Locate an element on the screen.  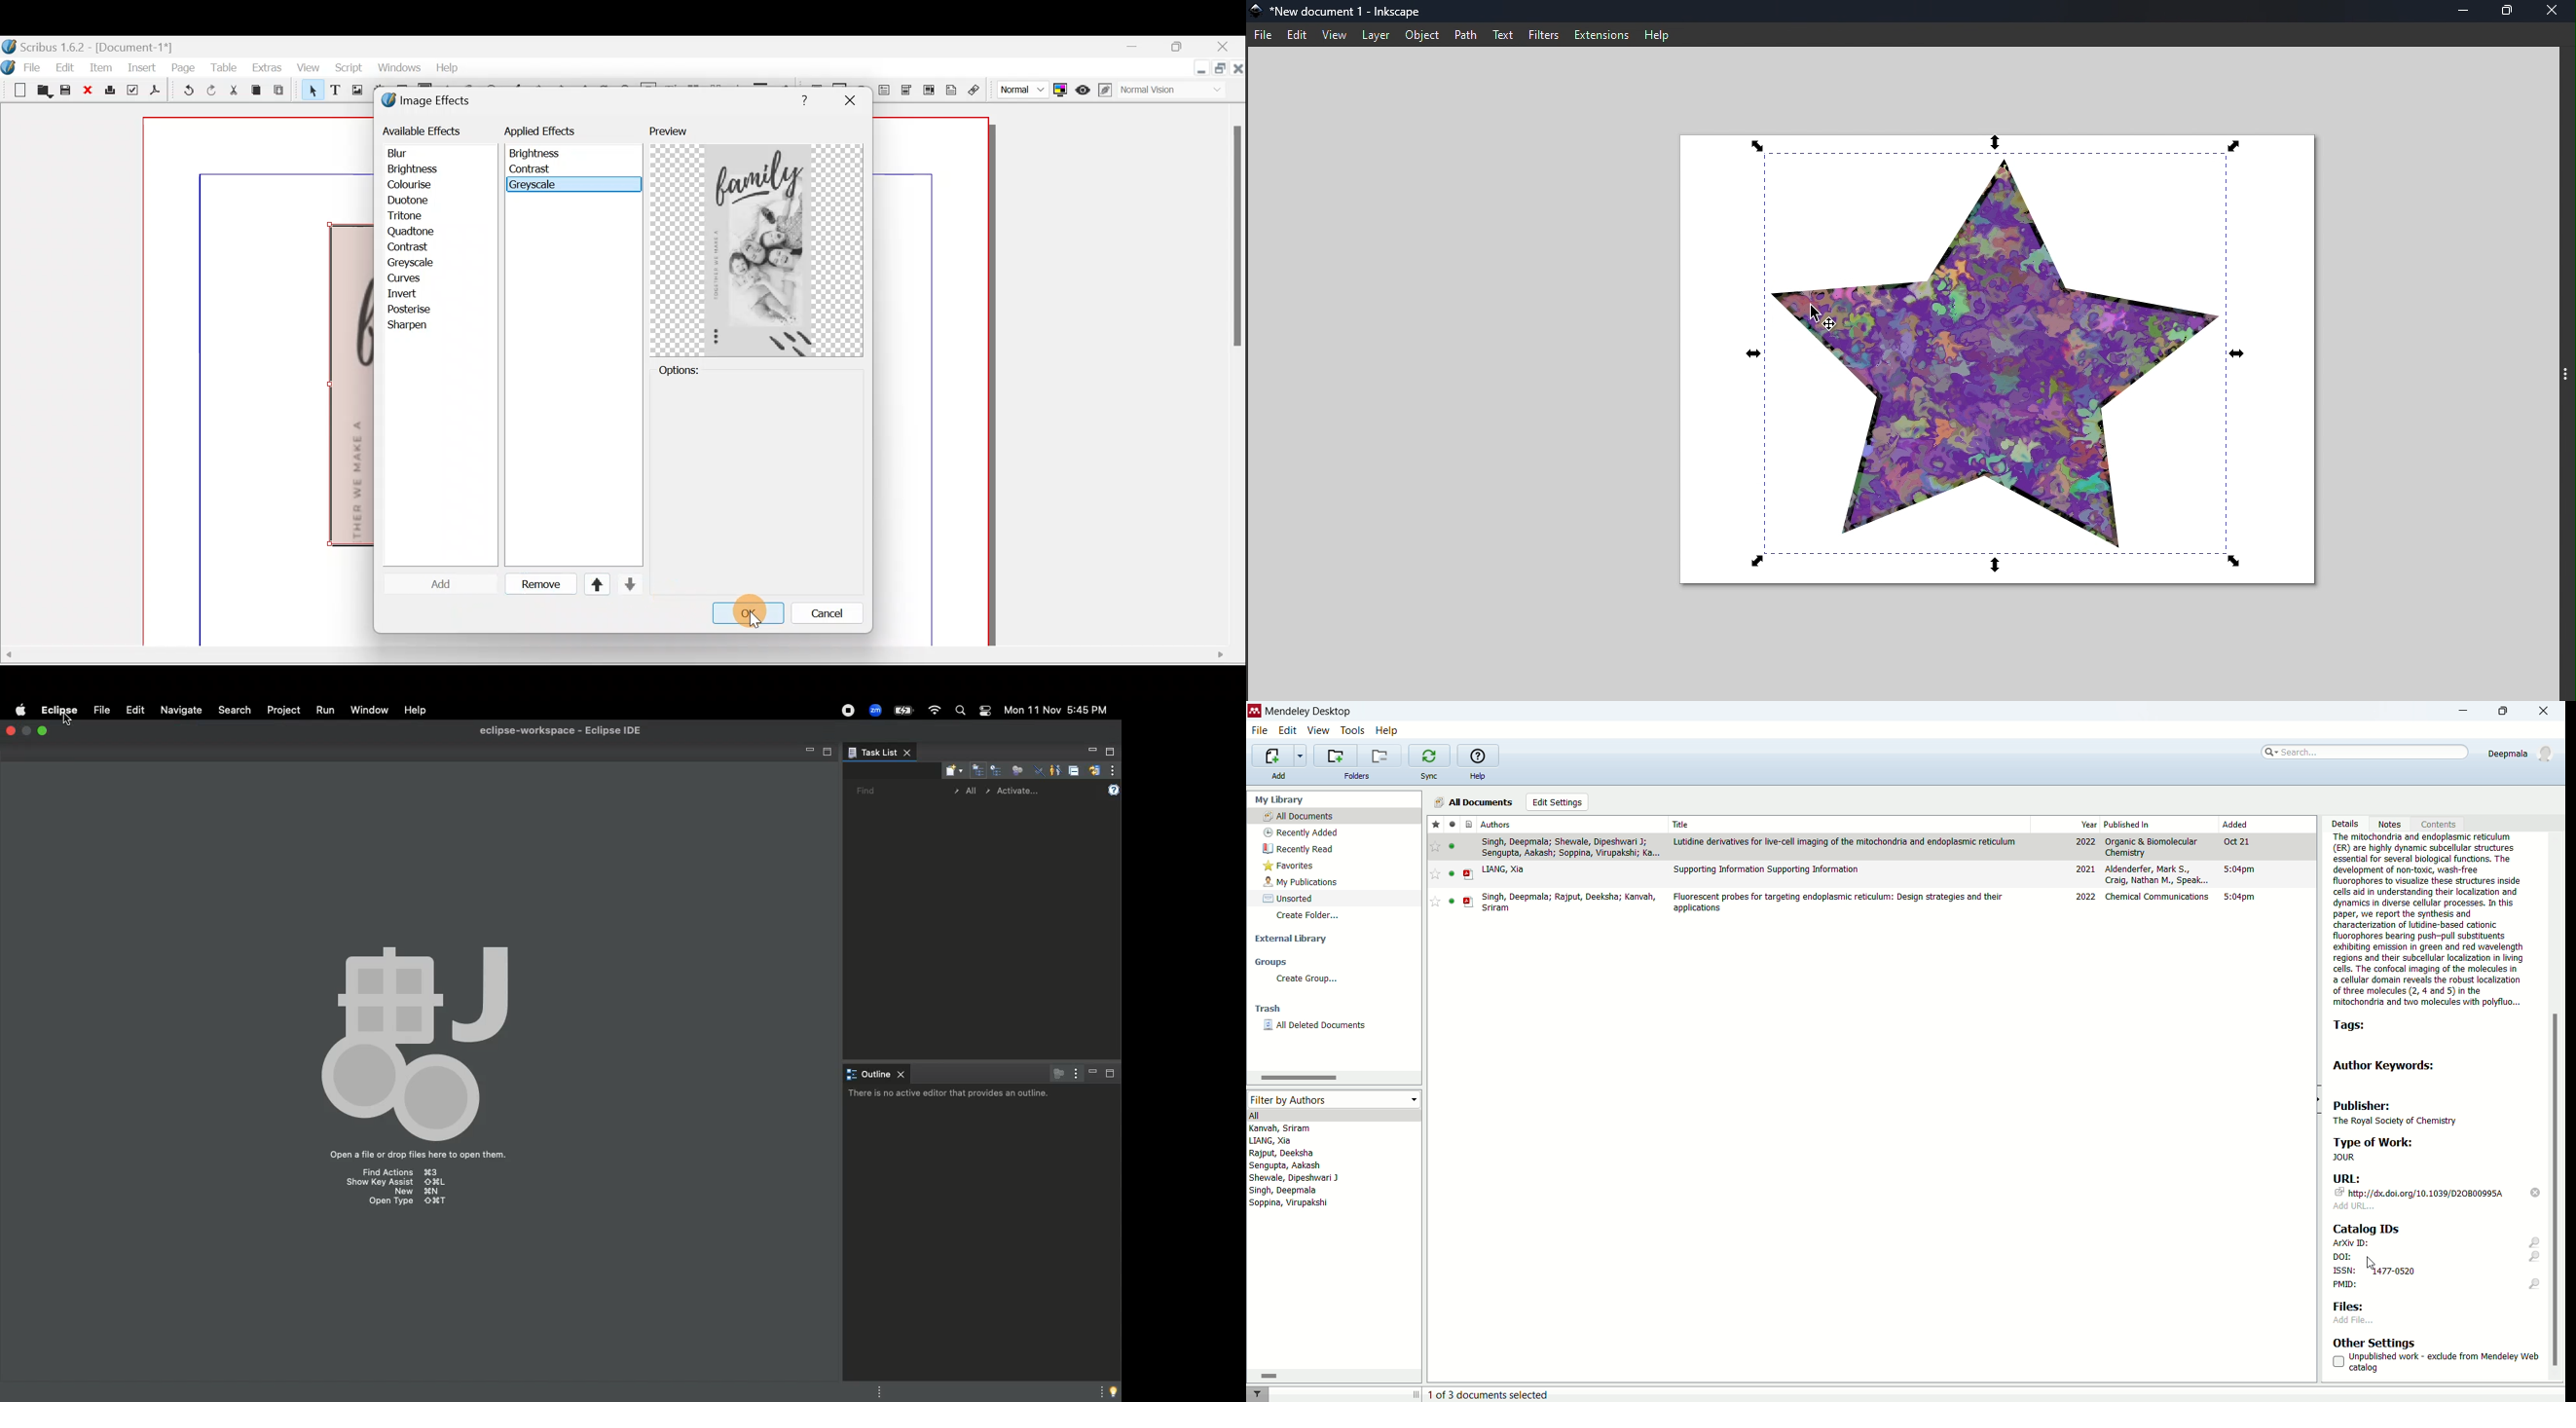
Minimize  is located at coordinates (1090, 752).